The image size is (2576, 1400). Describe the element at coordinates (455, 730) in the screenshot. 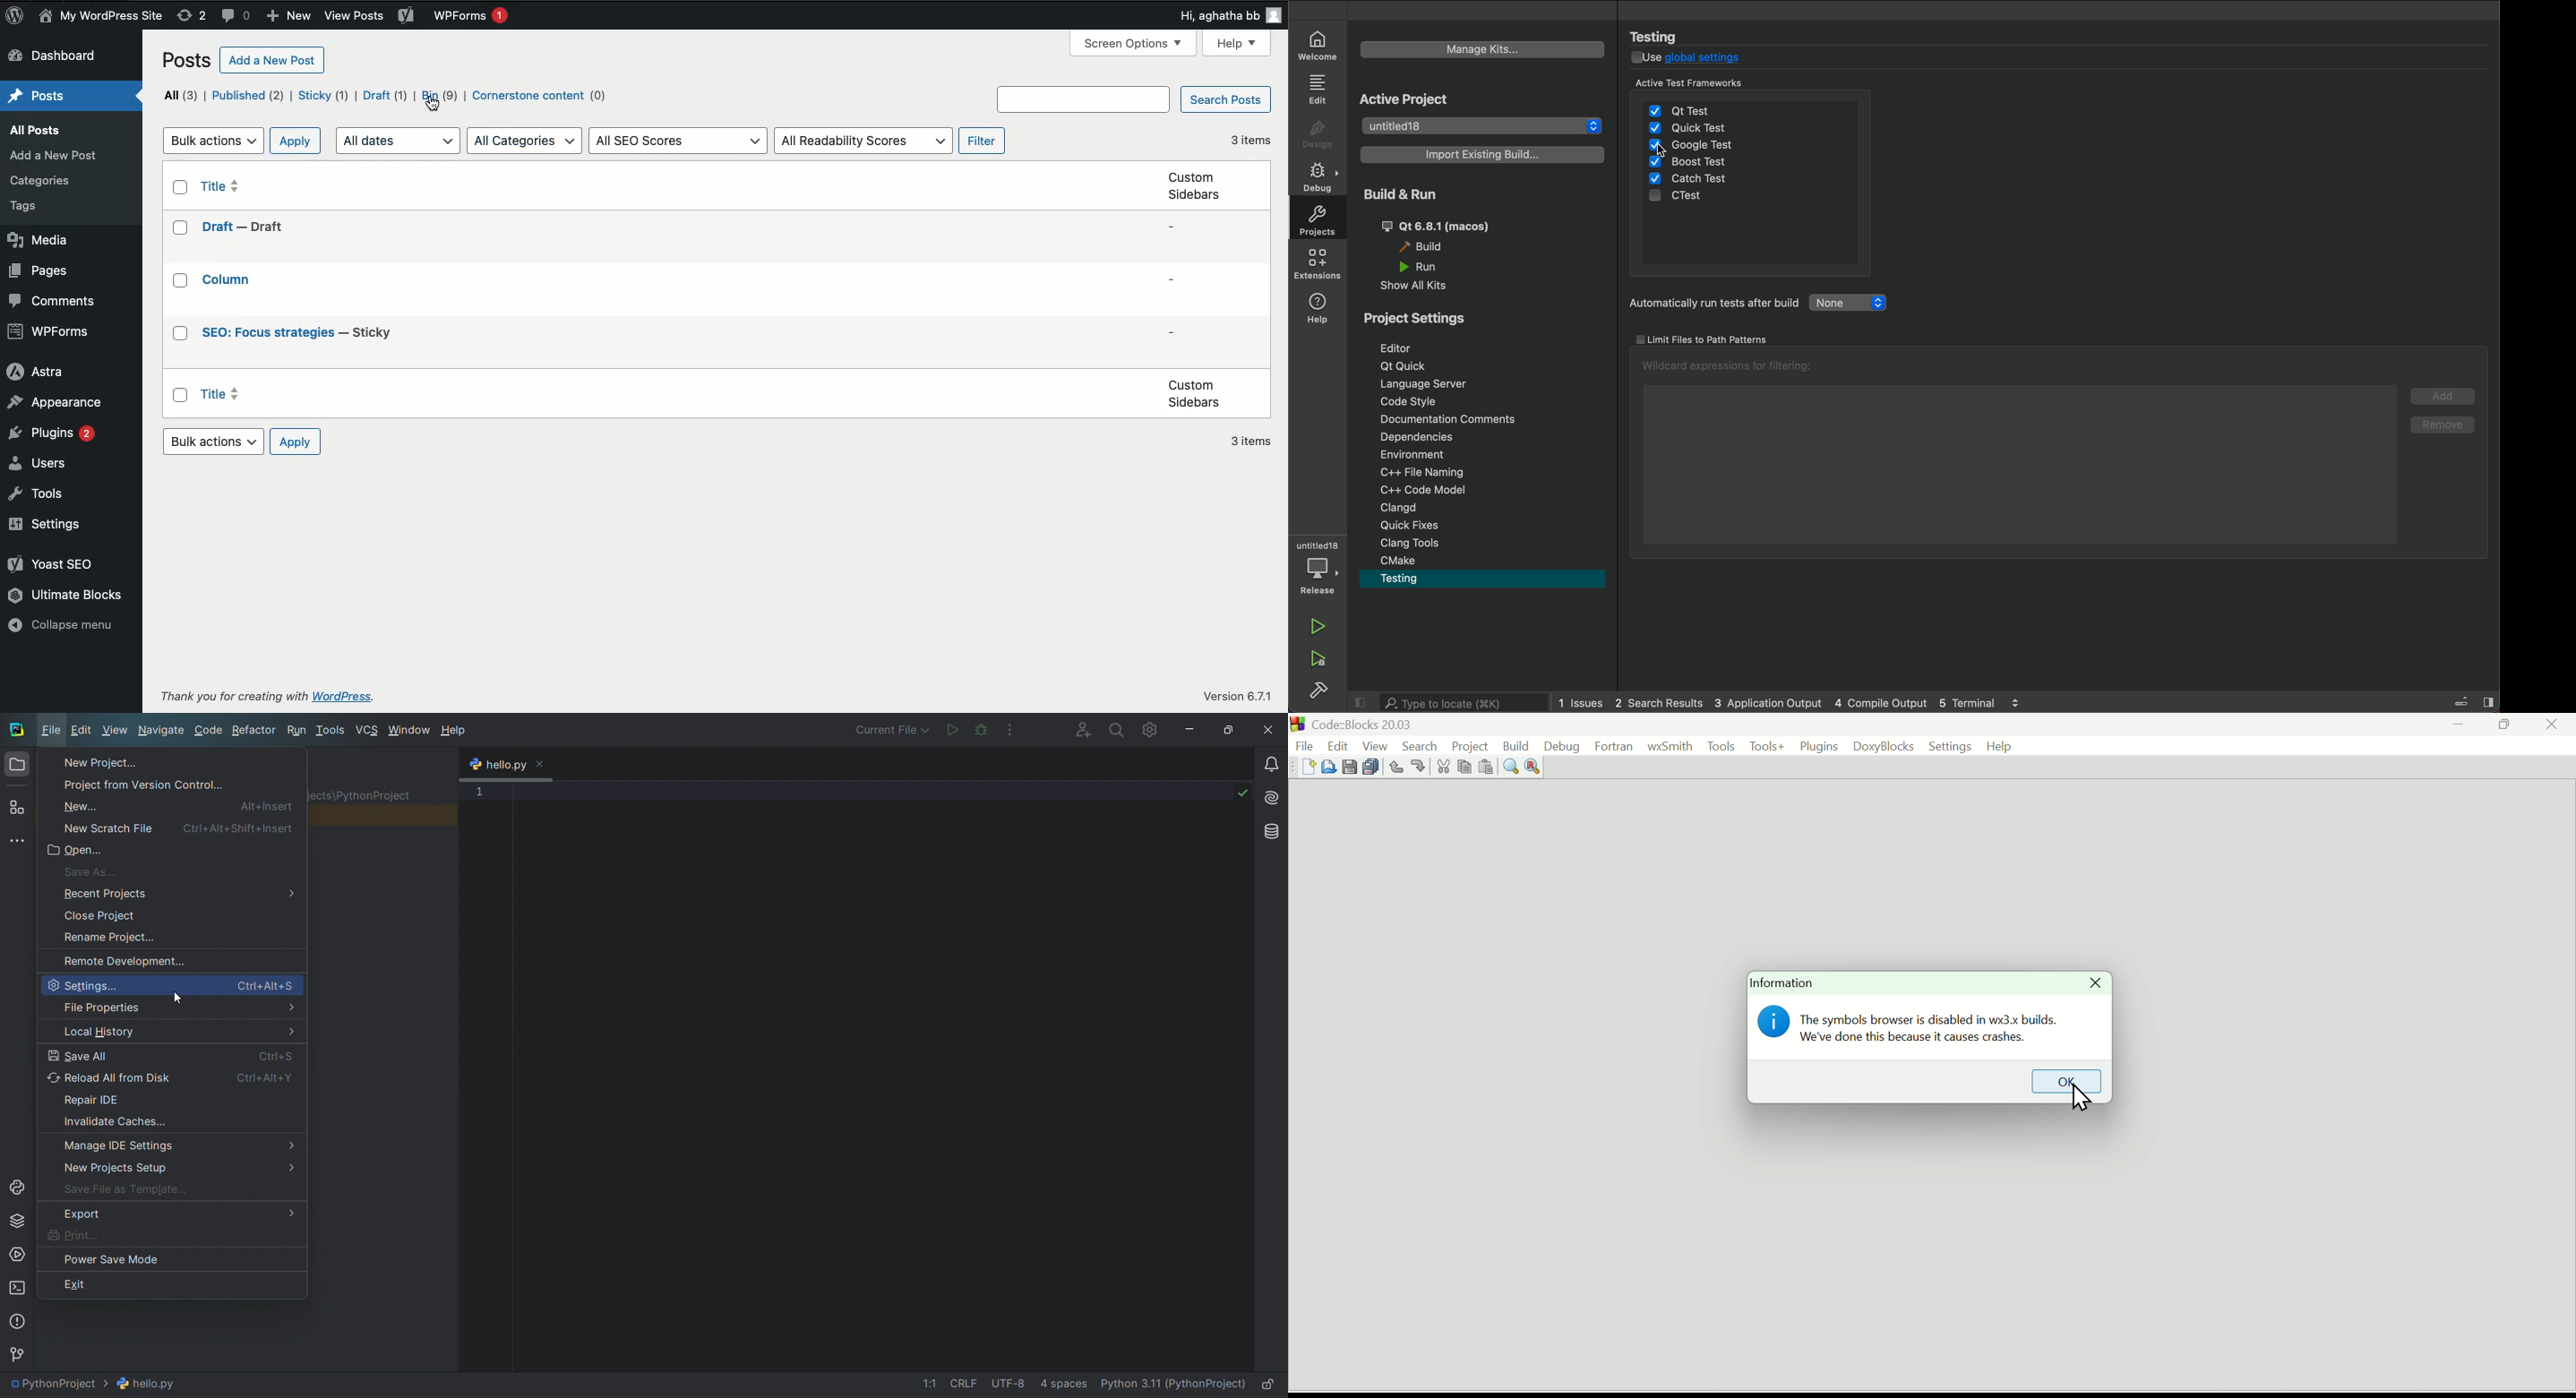

I see `help` at that location.